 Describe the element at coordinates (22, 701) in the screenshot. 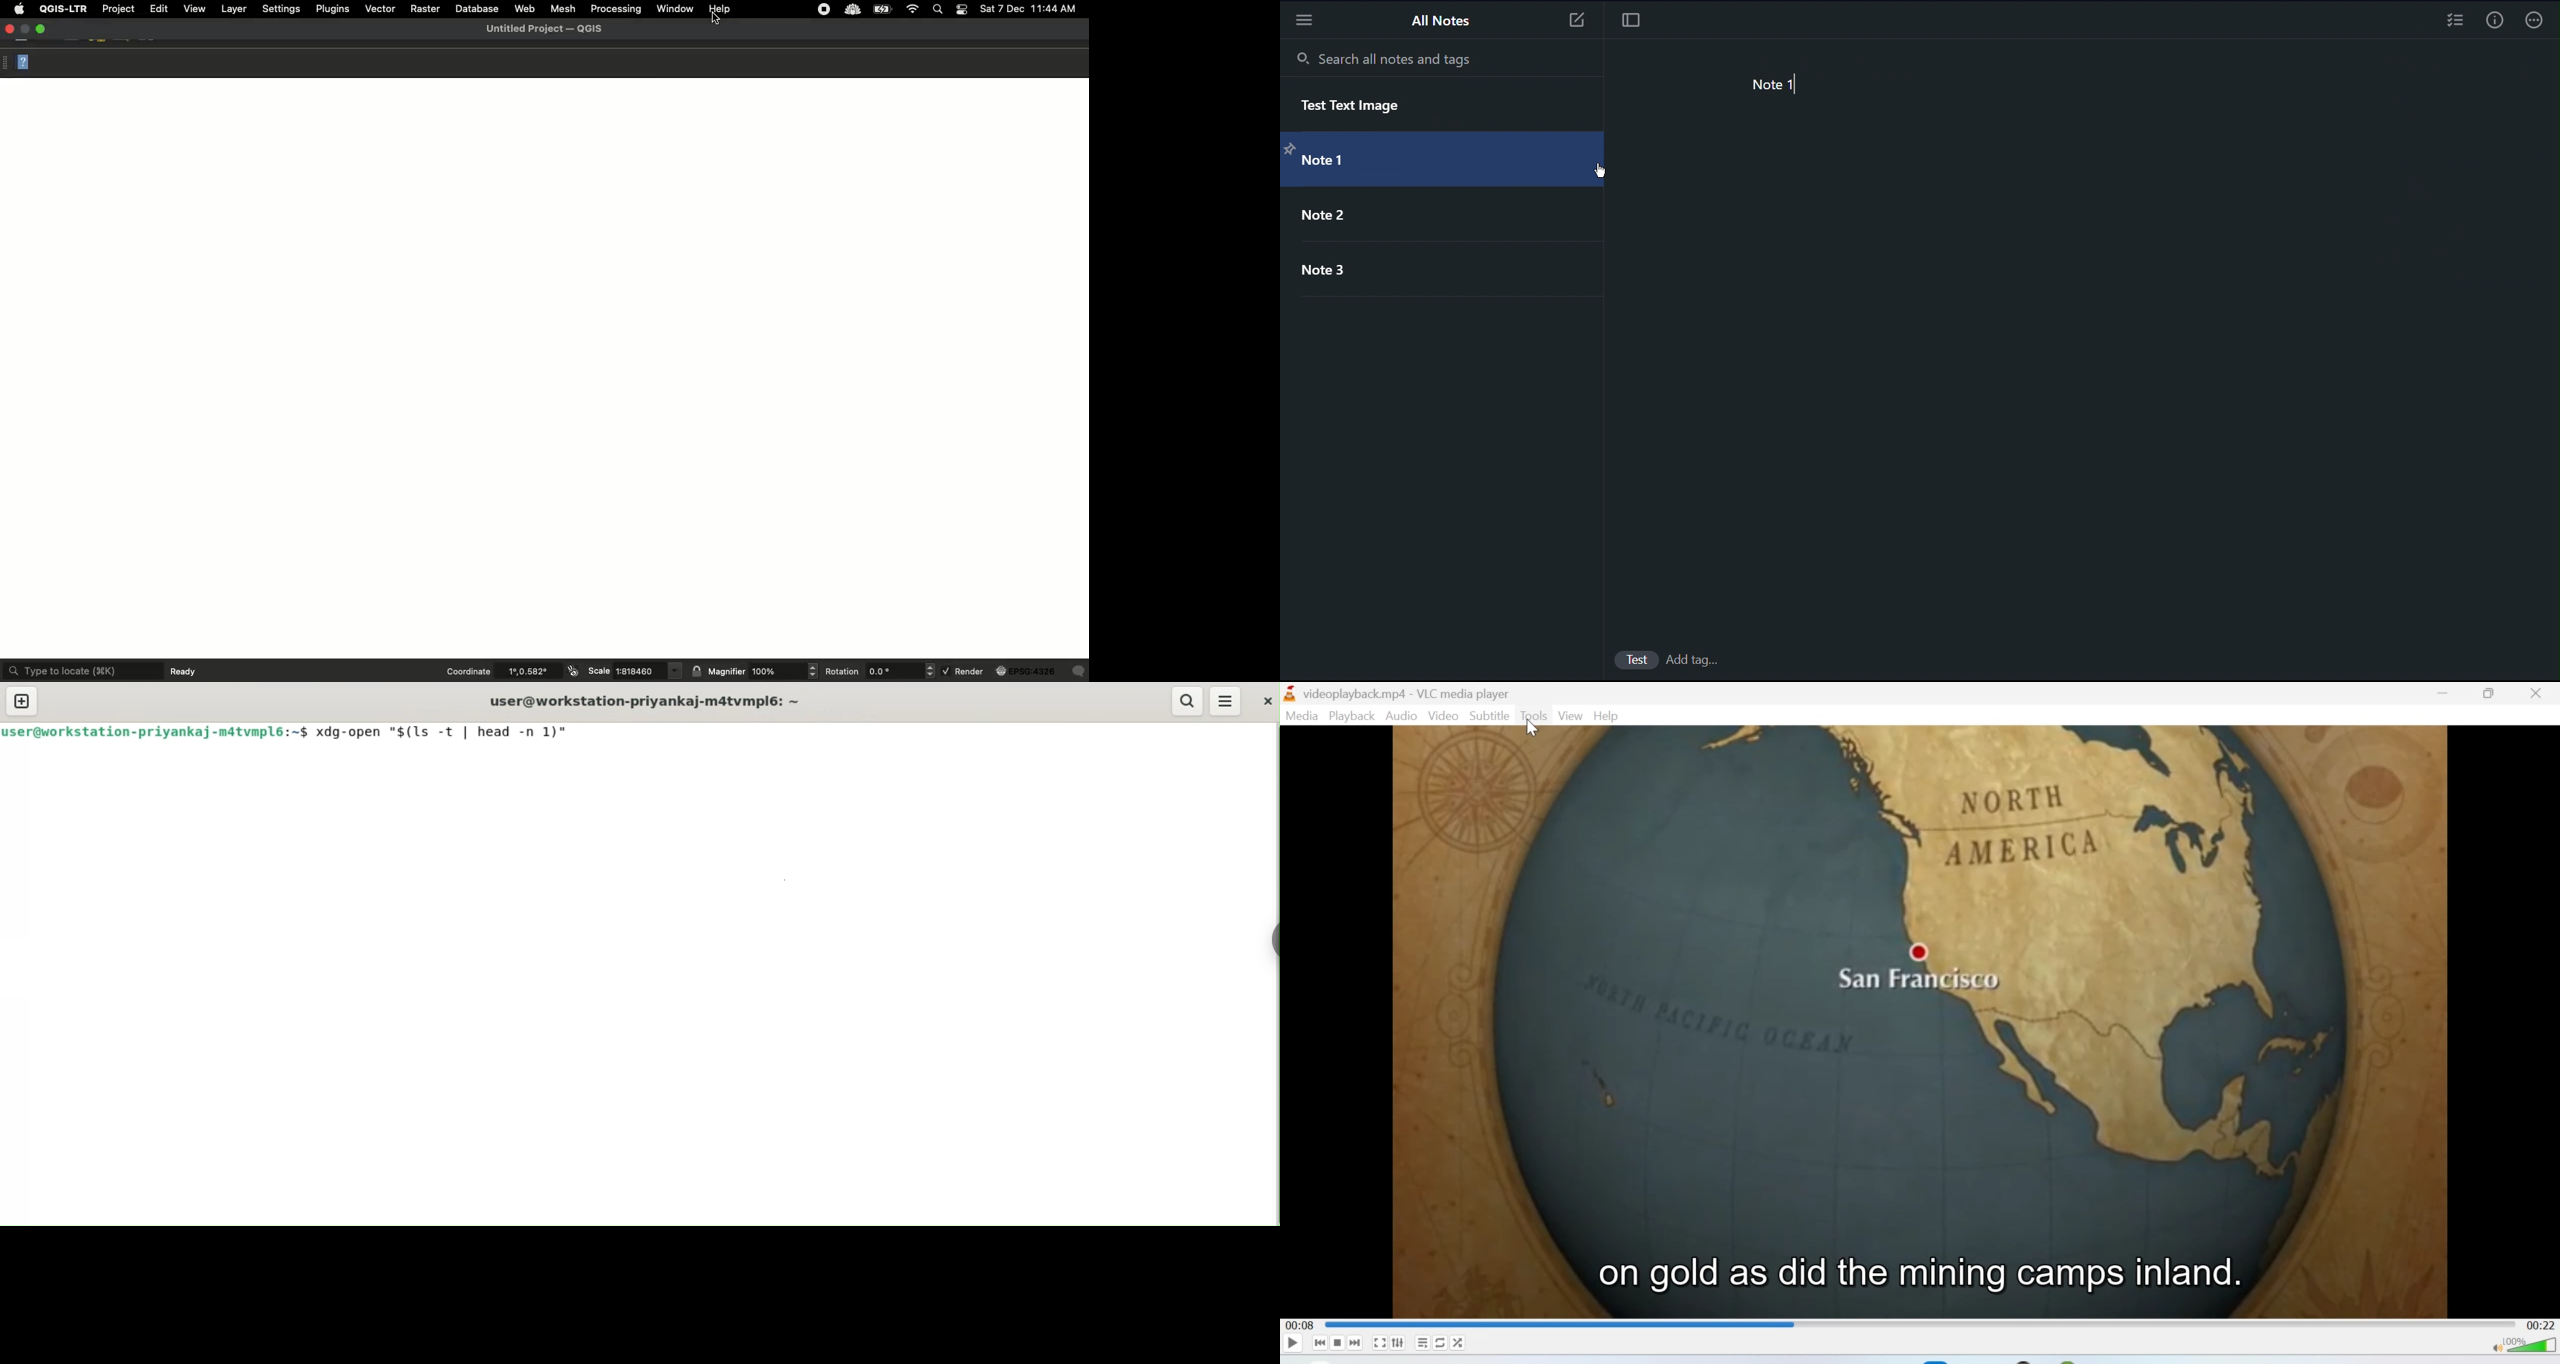

I see `new tab` at that location.